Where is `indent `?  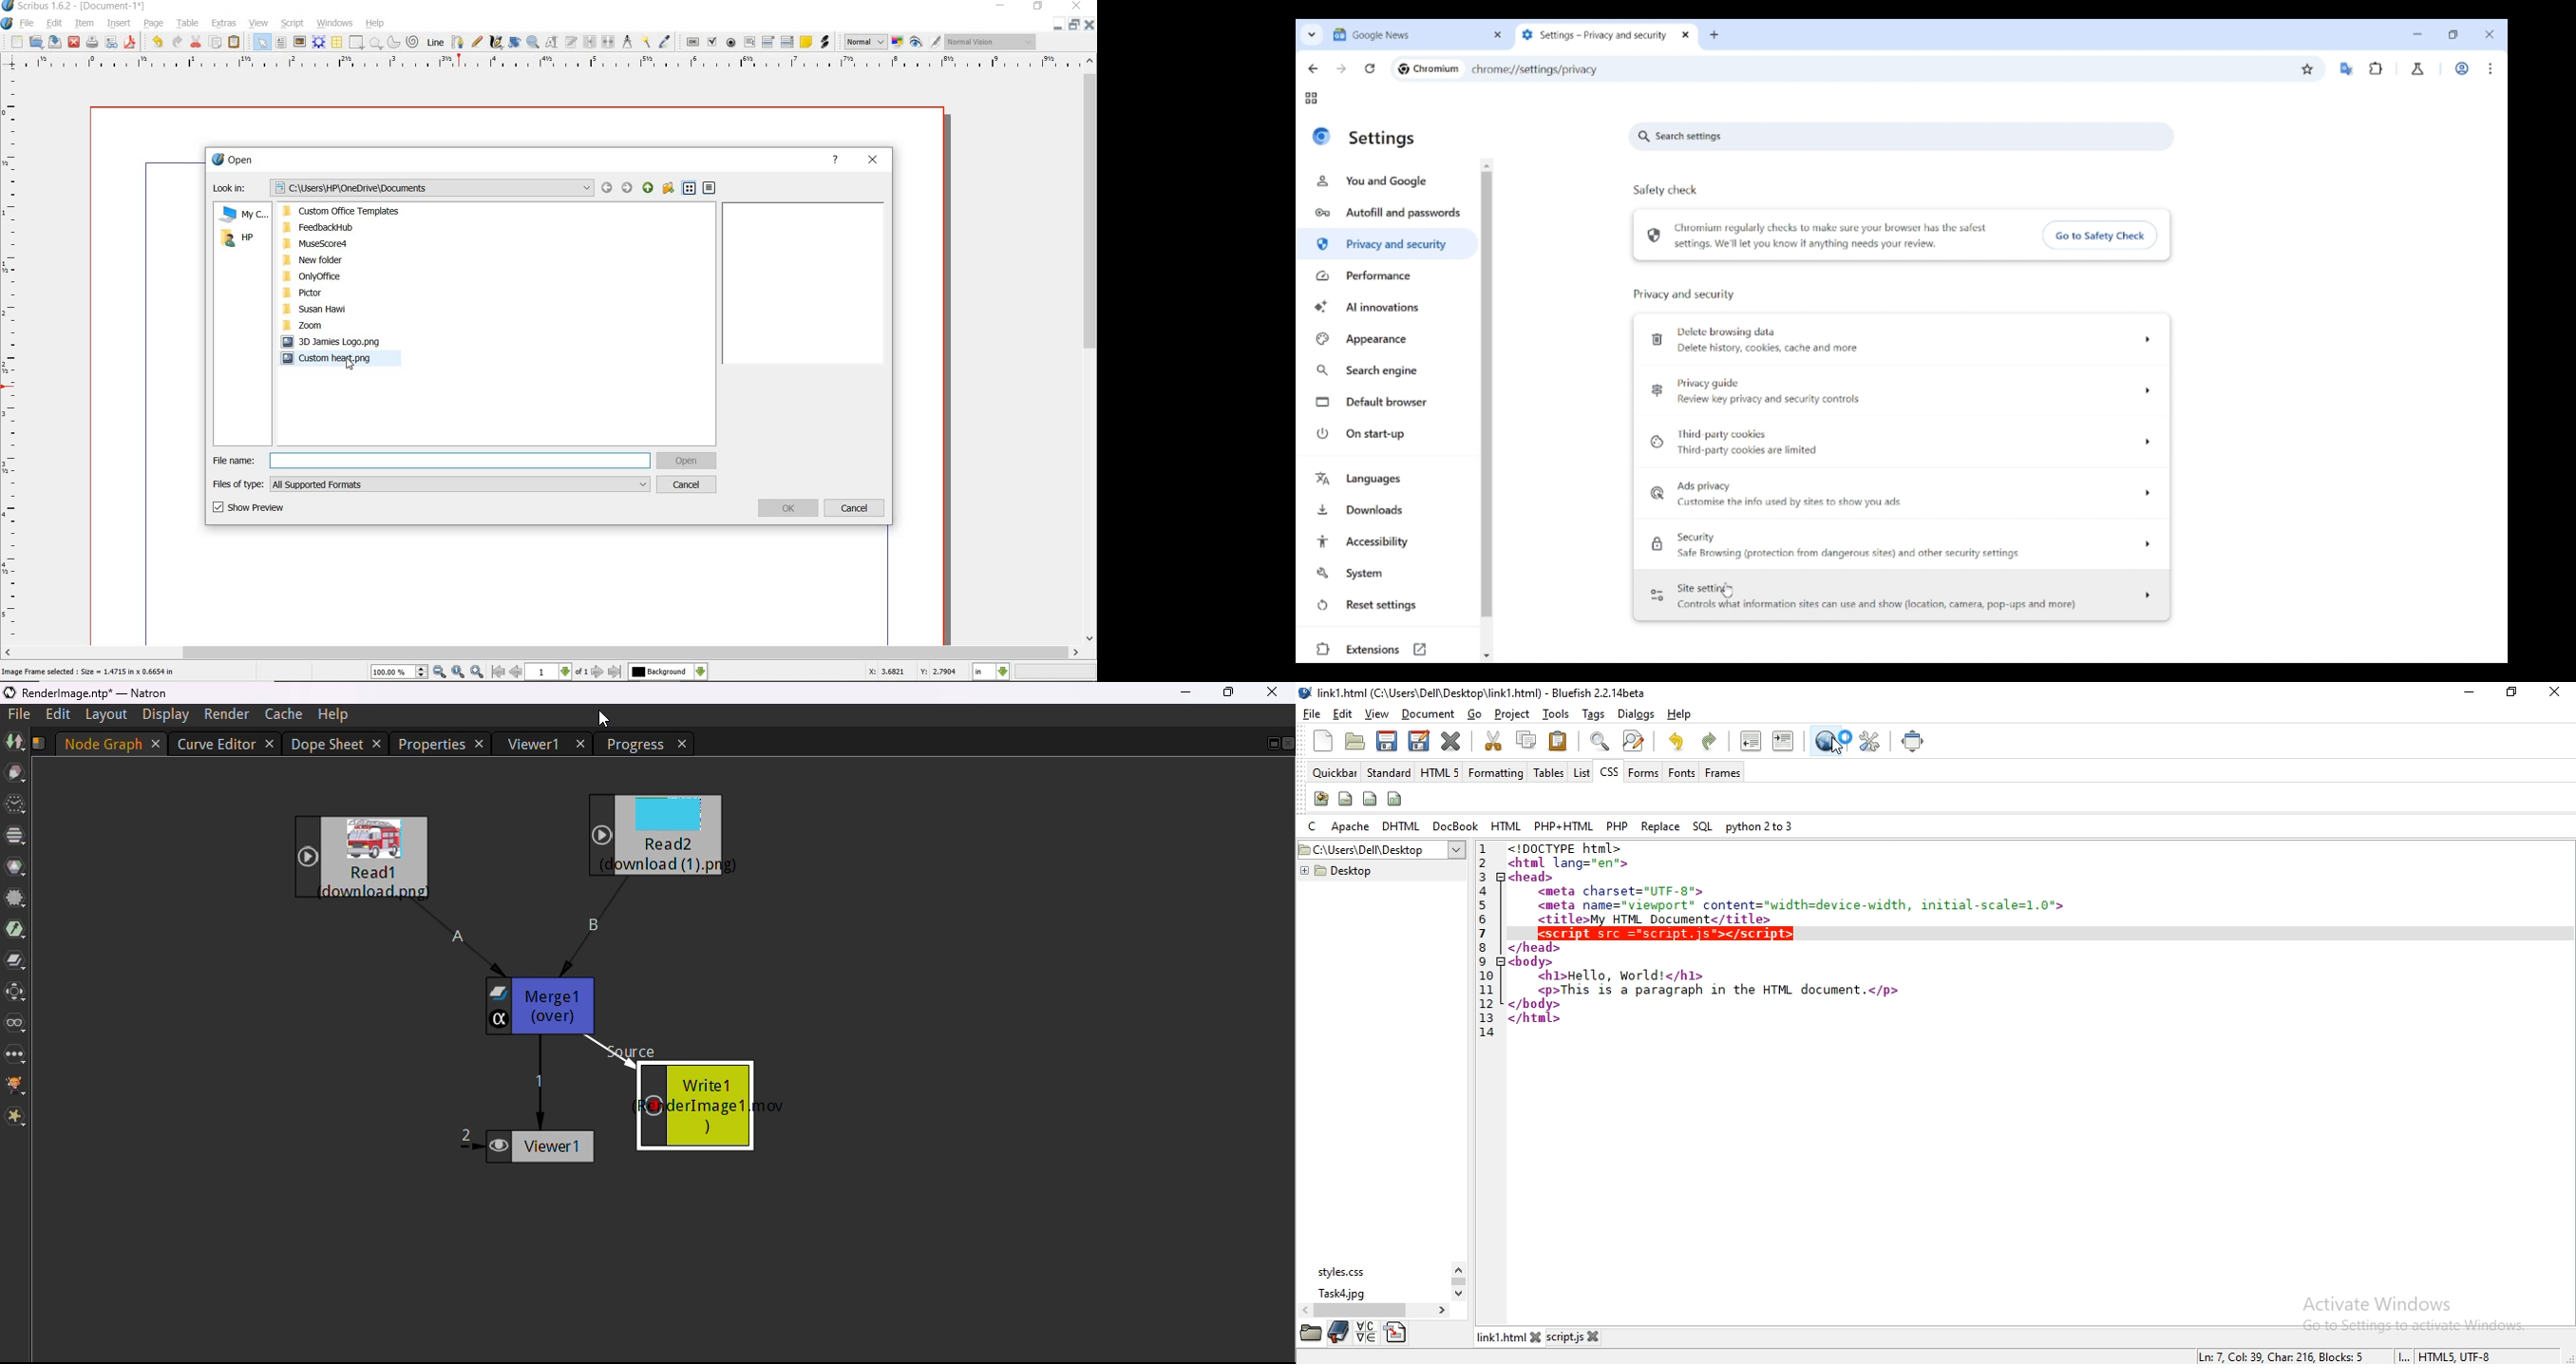
indent  is located at coordinates (1783, 741).